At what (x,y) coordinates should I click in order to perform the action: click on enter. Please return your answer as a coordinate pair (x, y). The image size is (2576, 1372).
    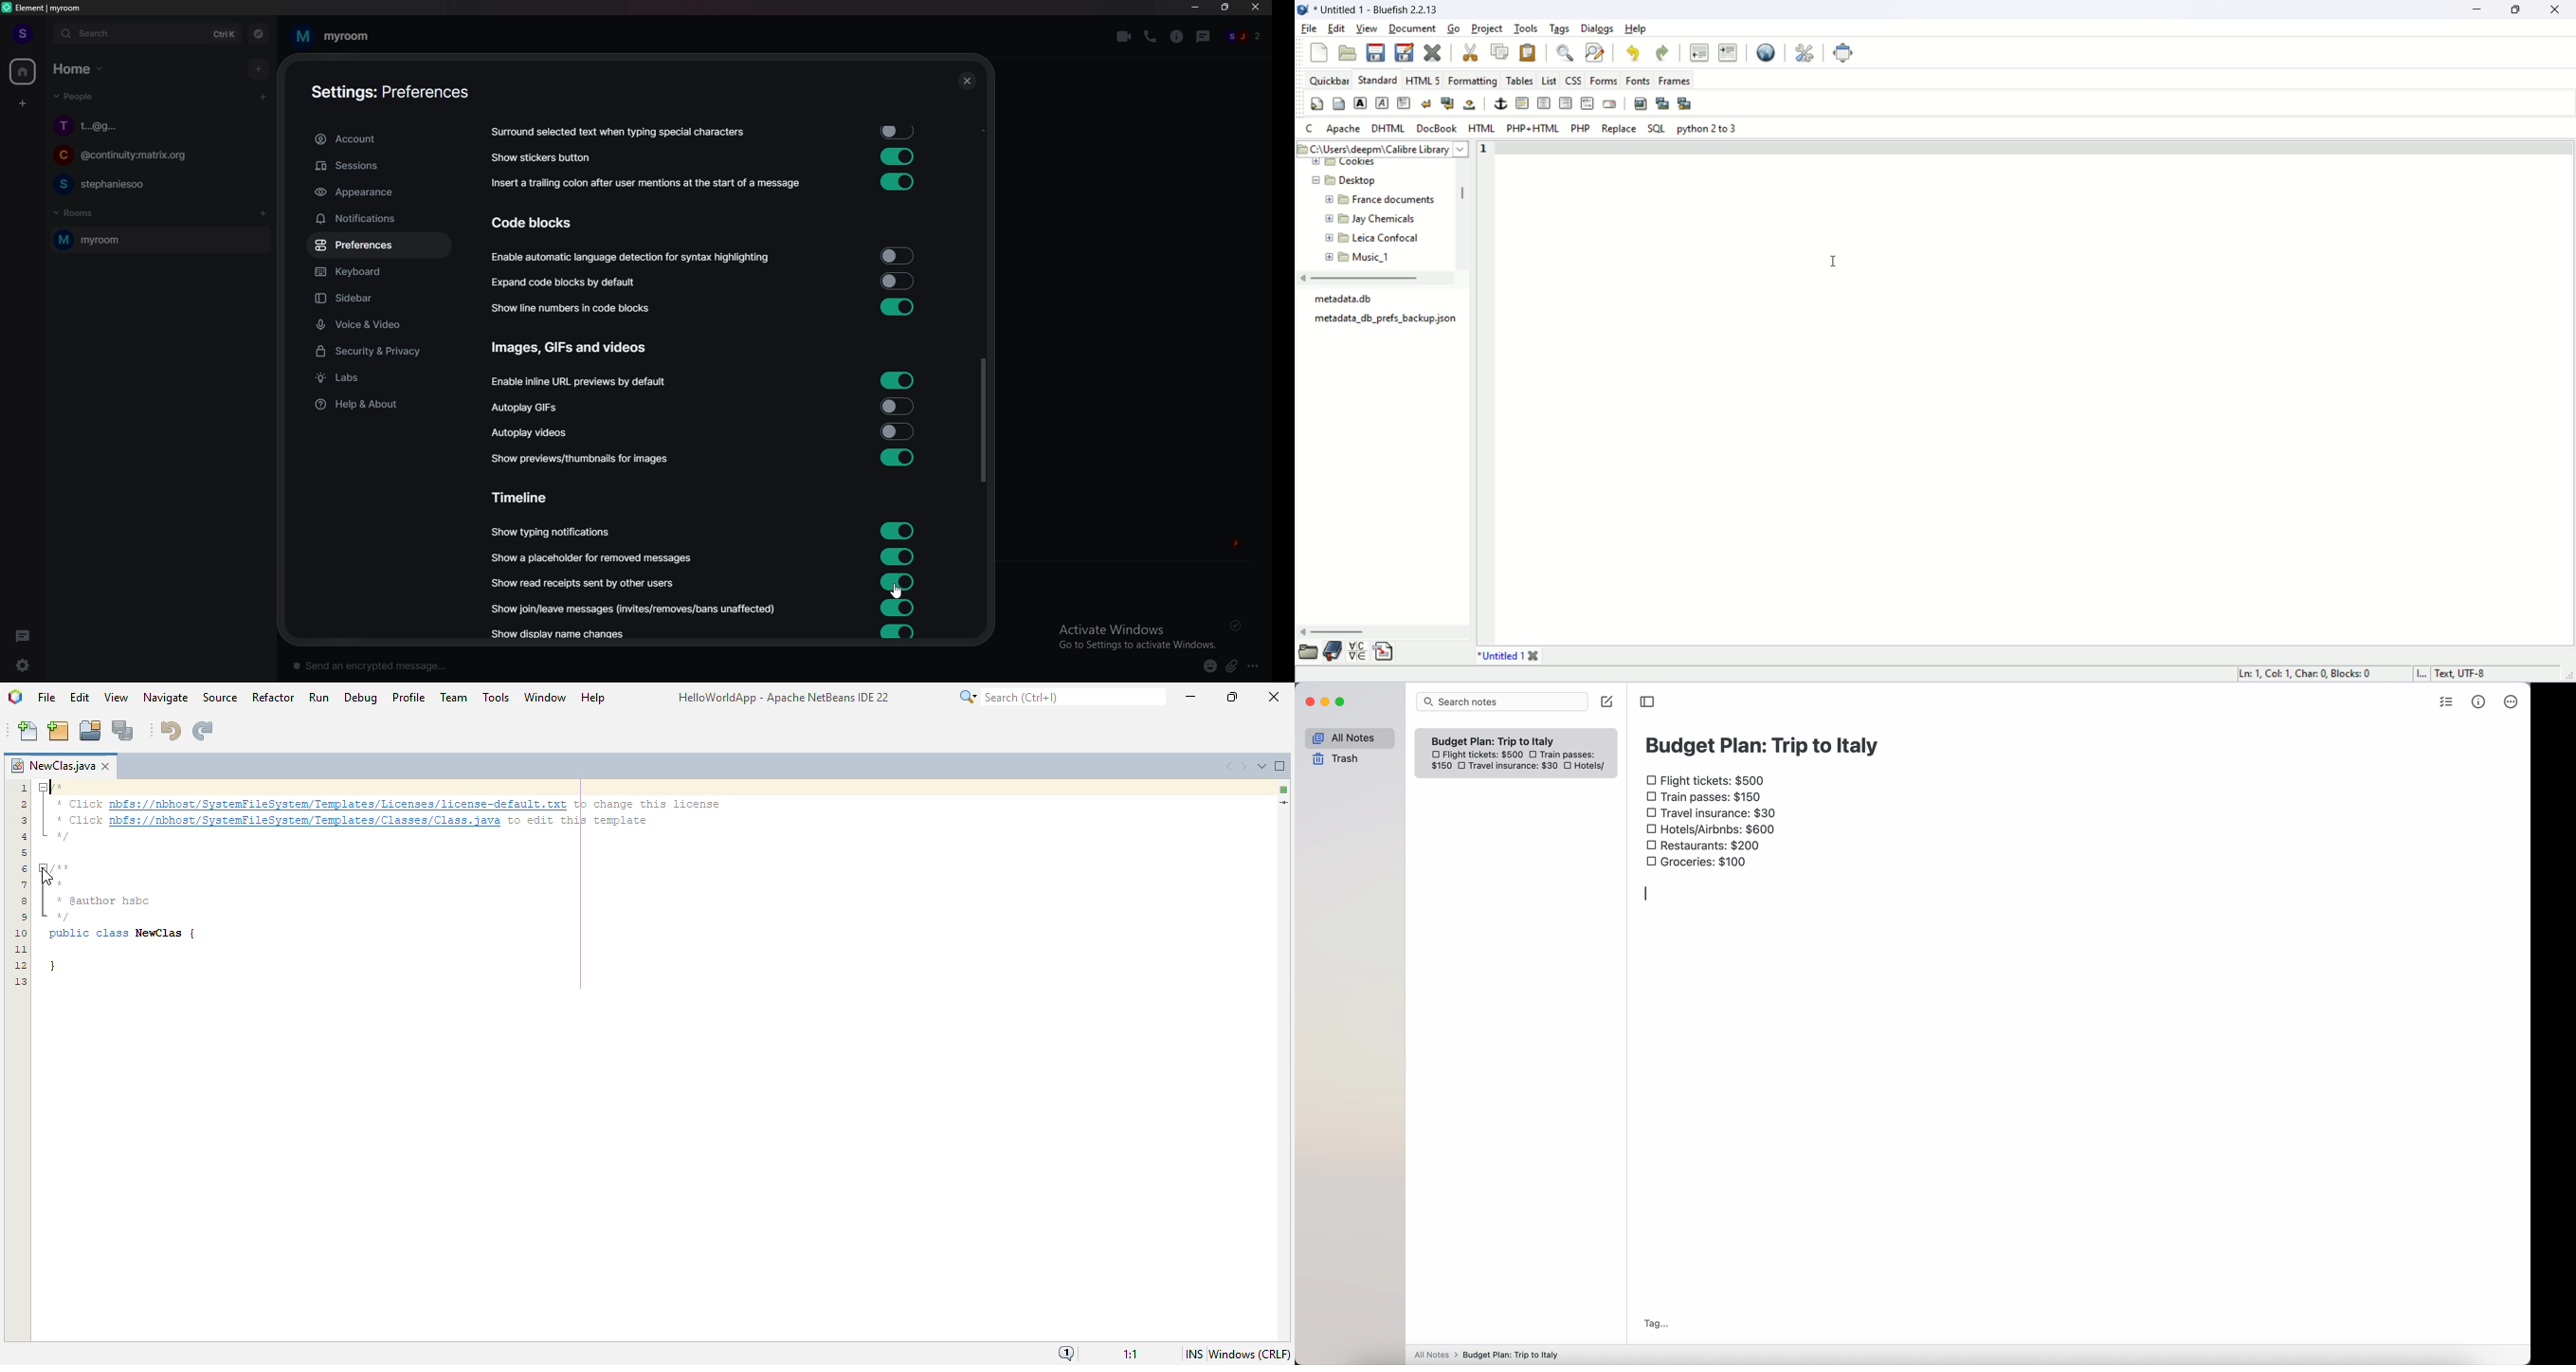
    Looking at the image, I should click on (1648, 895).